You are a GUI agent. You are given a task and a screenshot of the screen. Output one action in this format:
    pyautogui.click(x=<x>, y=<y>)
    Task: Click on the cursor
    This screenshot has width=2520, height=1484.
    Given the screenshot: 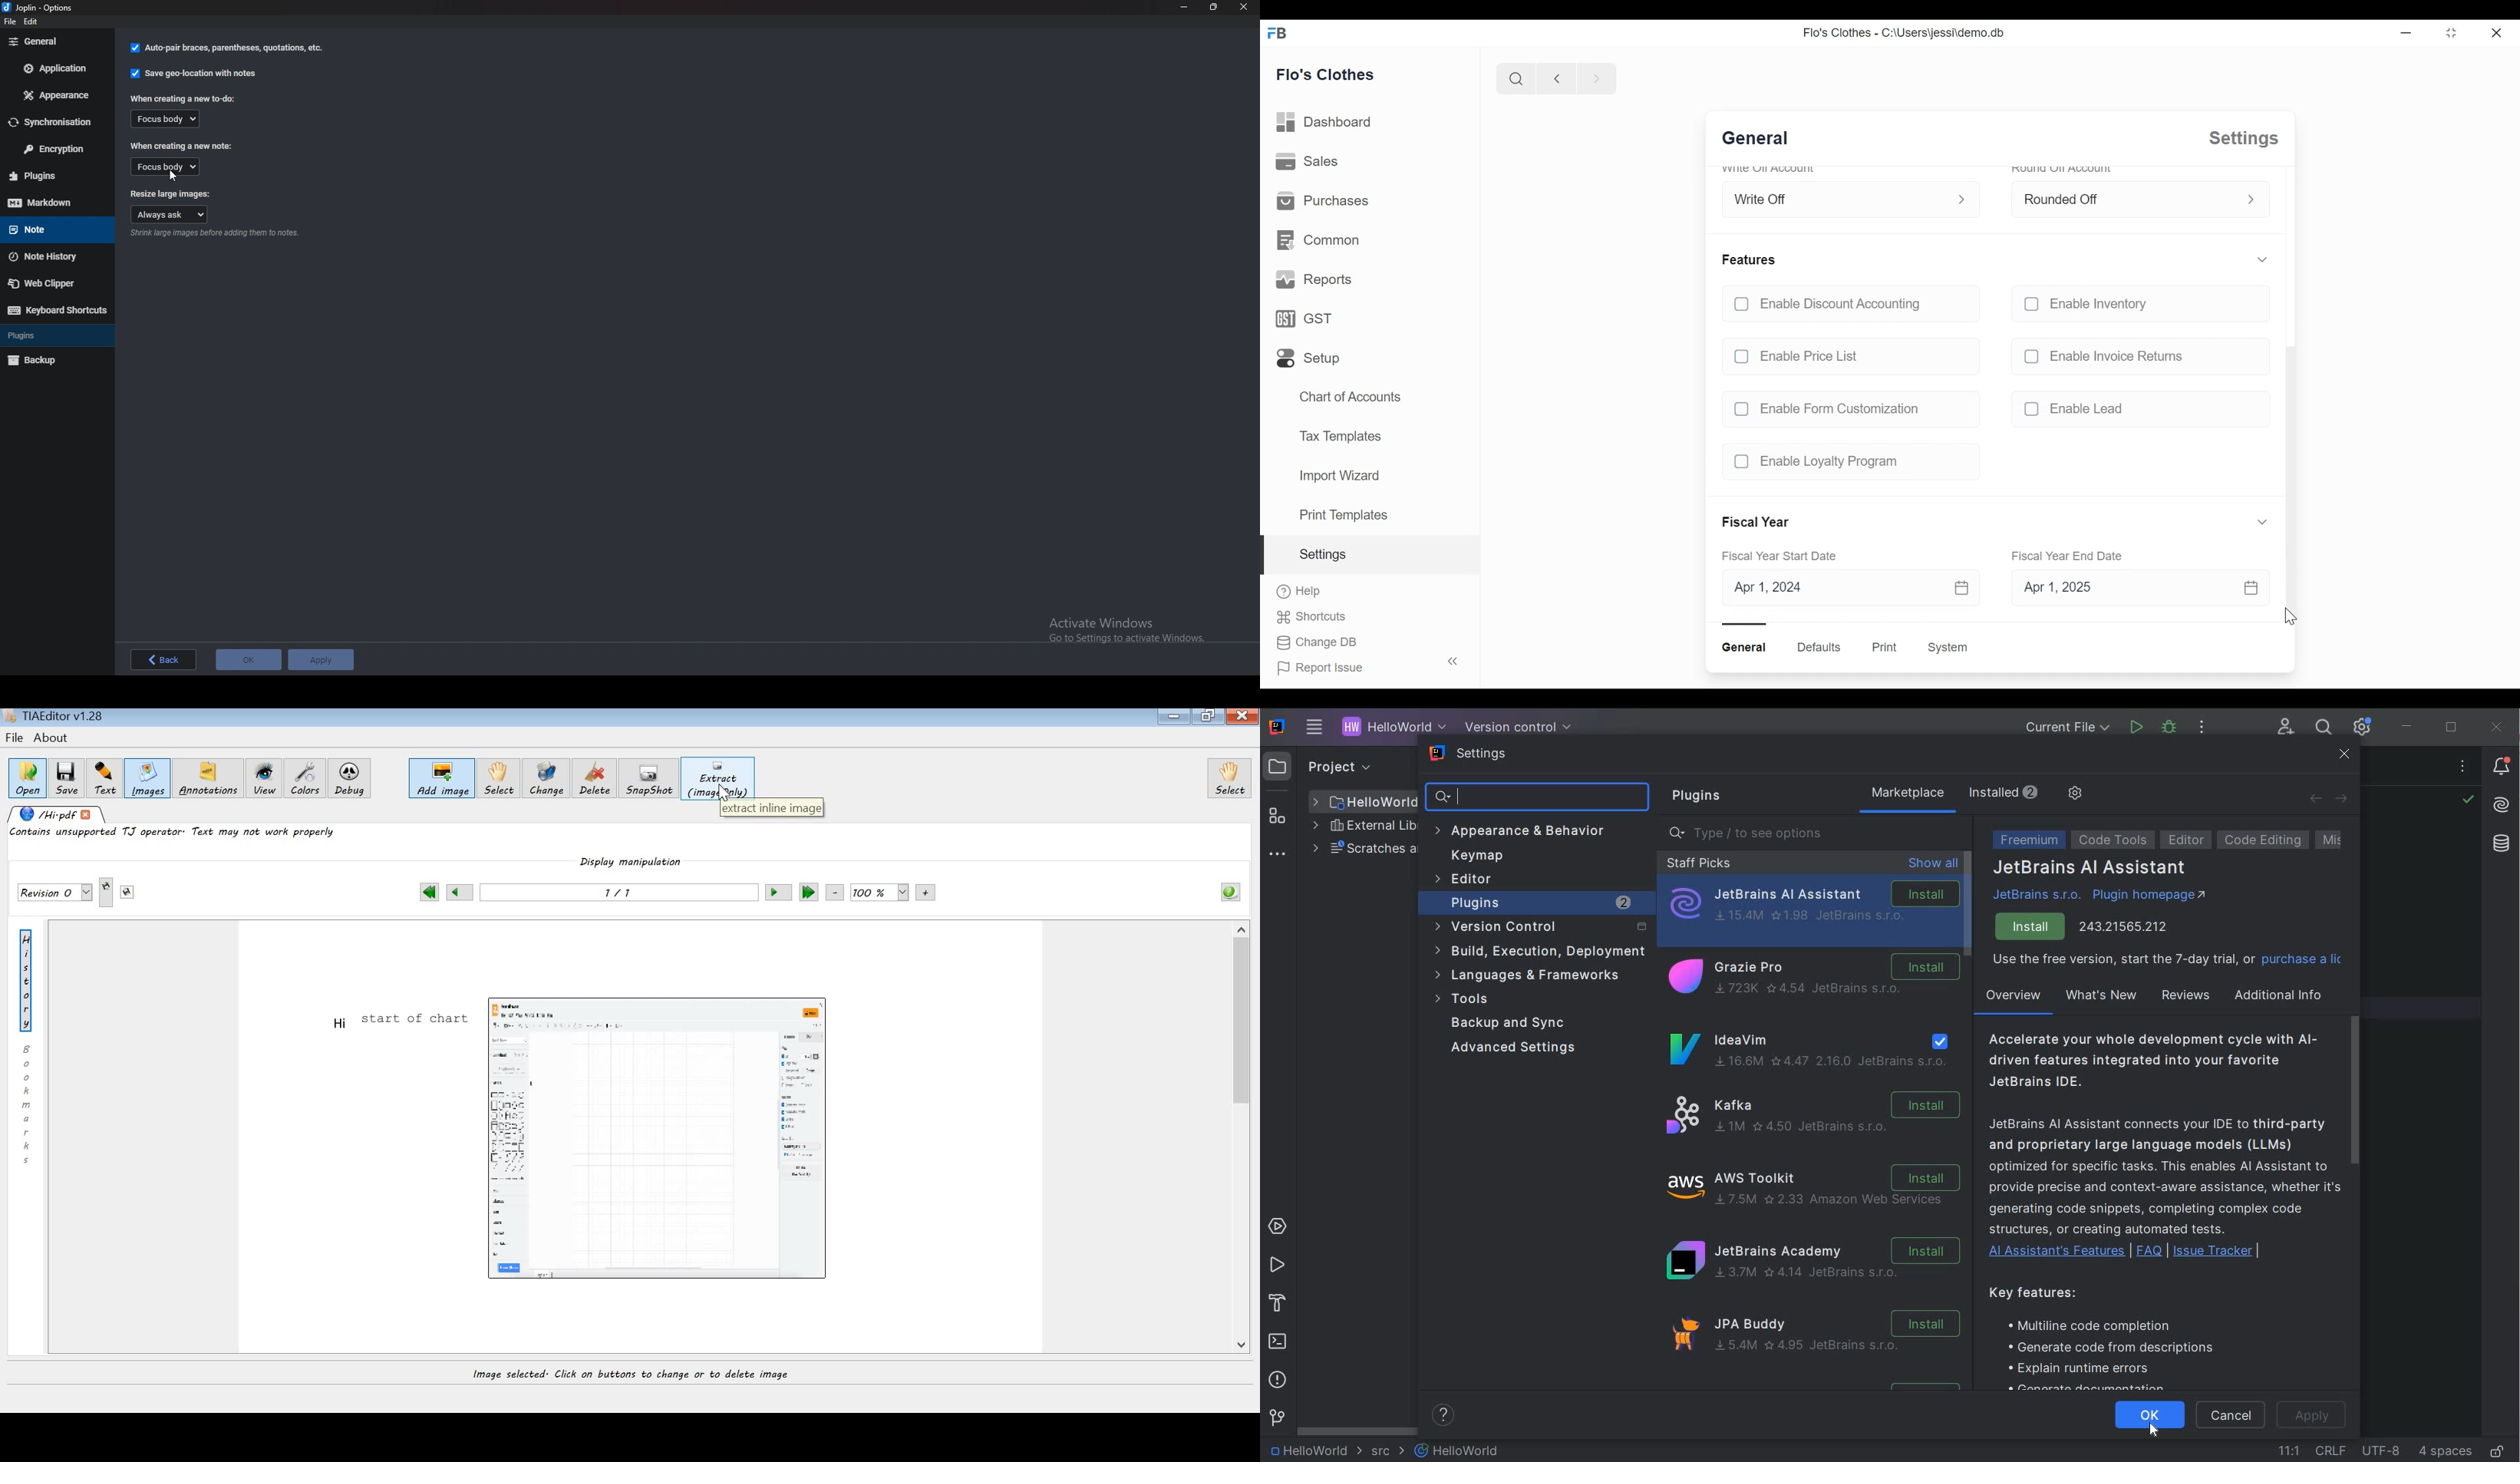 What is the action you would take?
    pyautogui.click(x=173, y=178)
    